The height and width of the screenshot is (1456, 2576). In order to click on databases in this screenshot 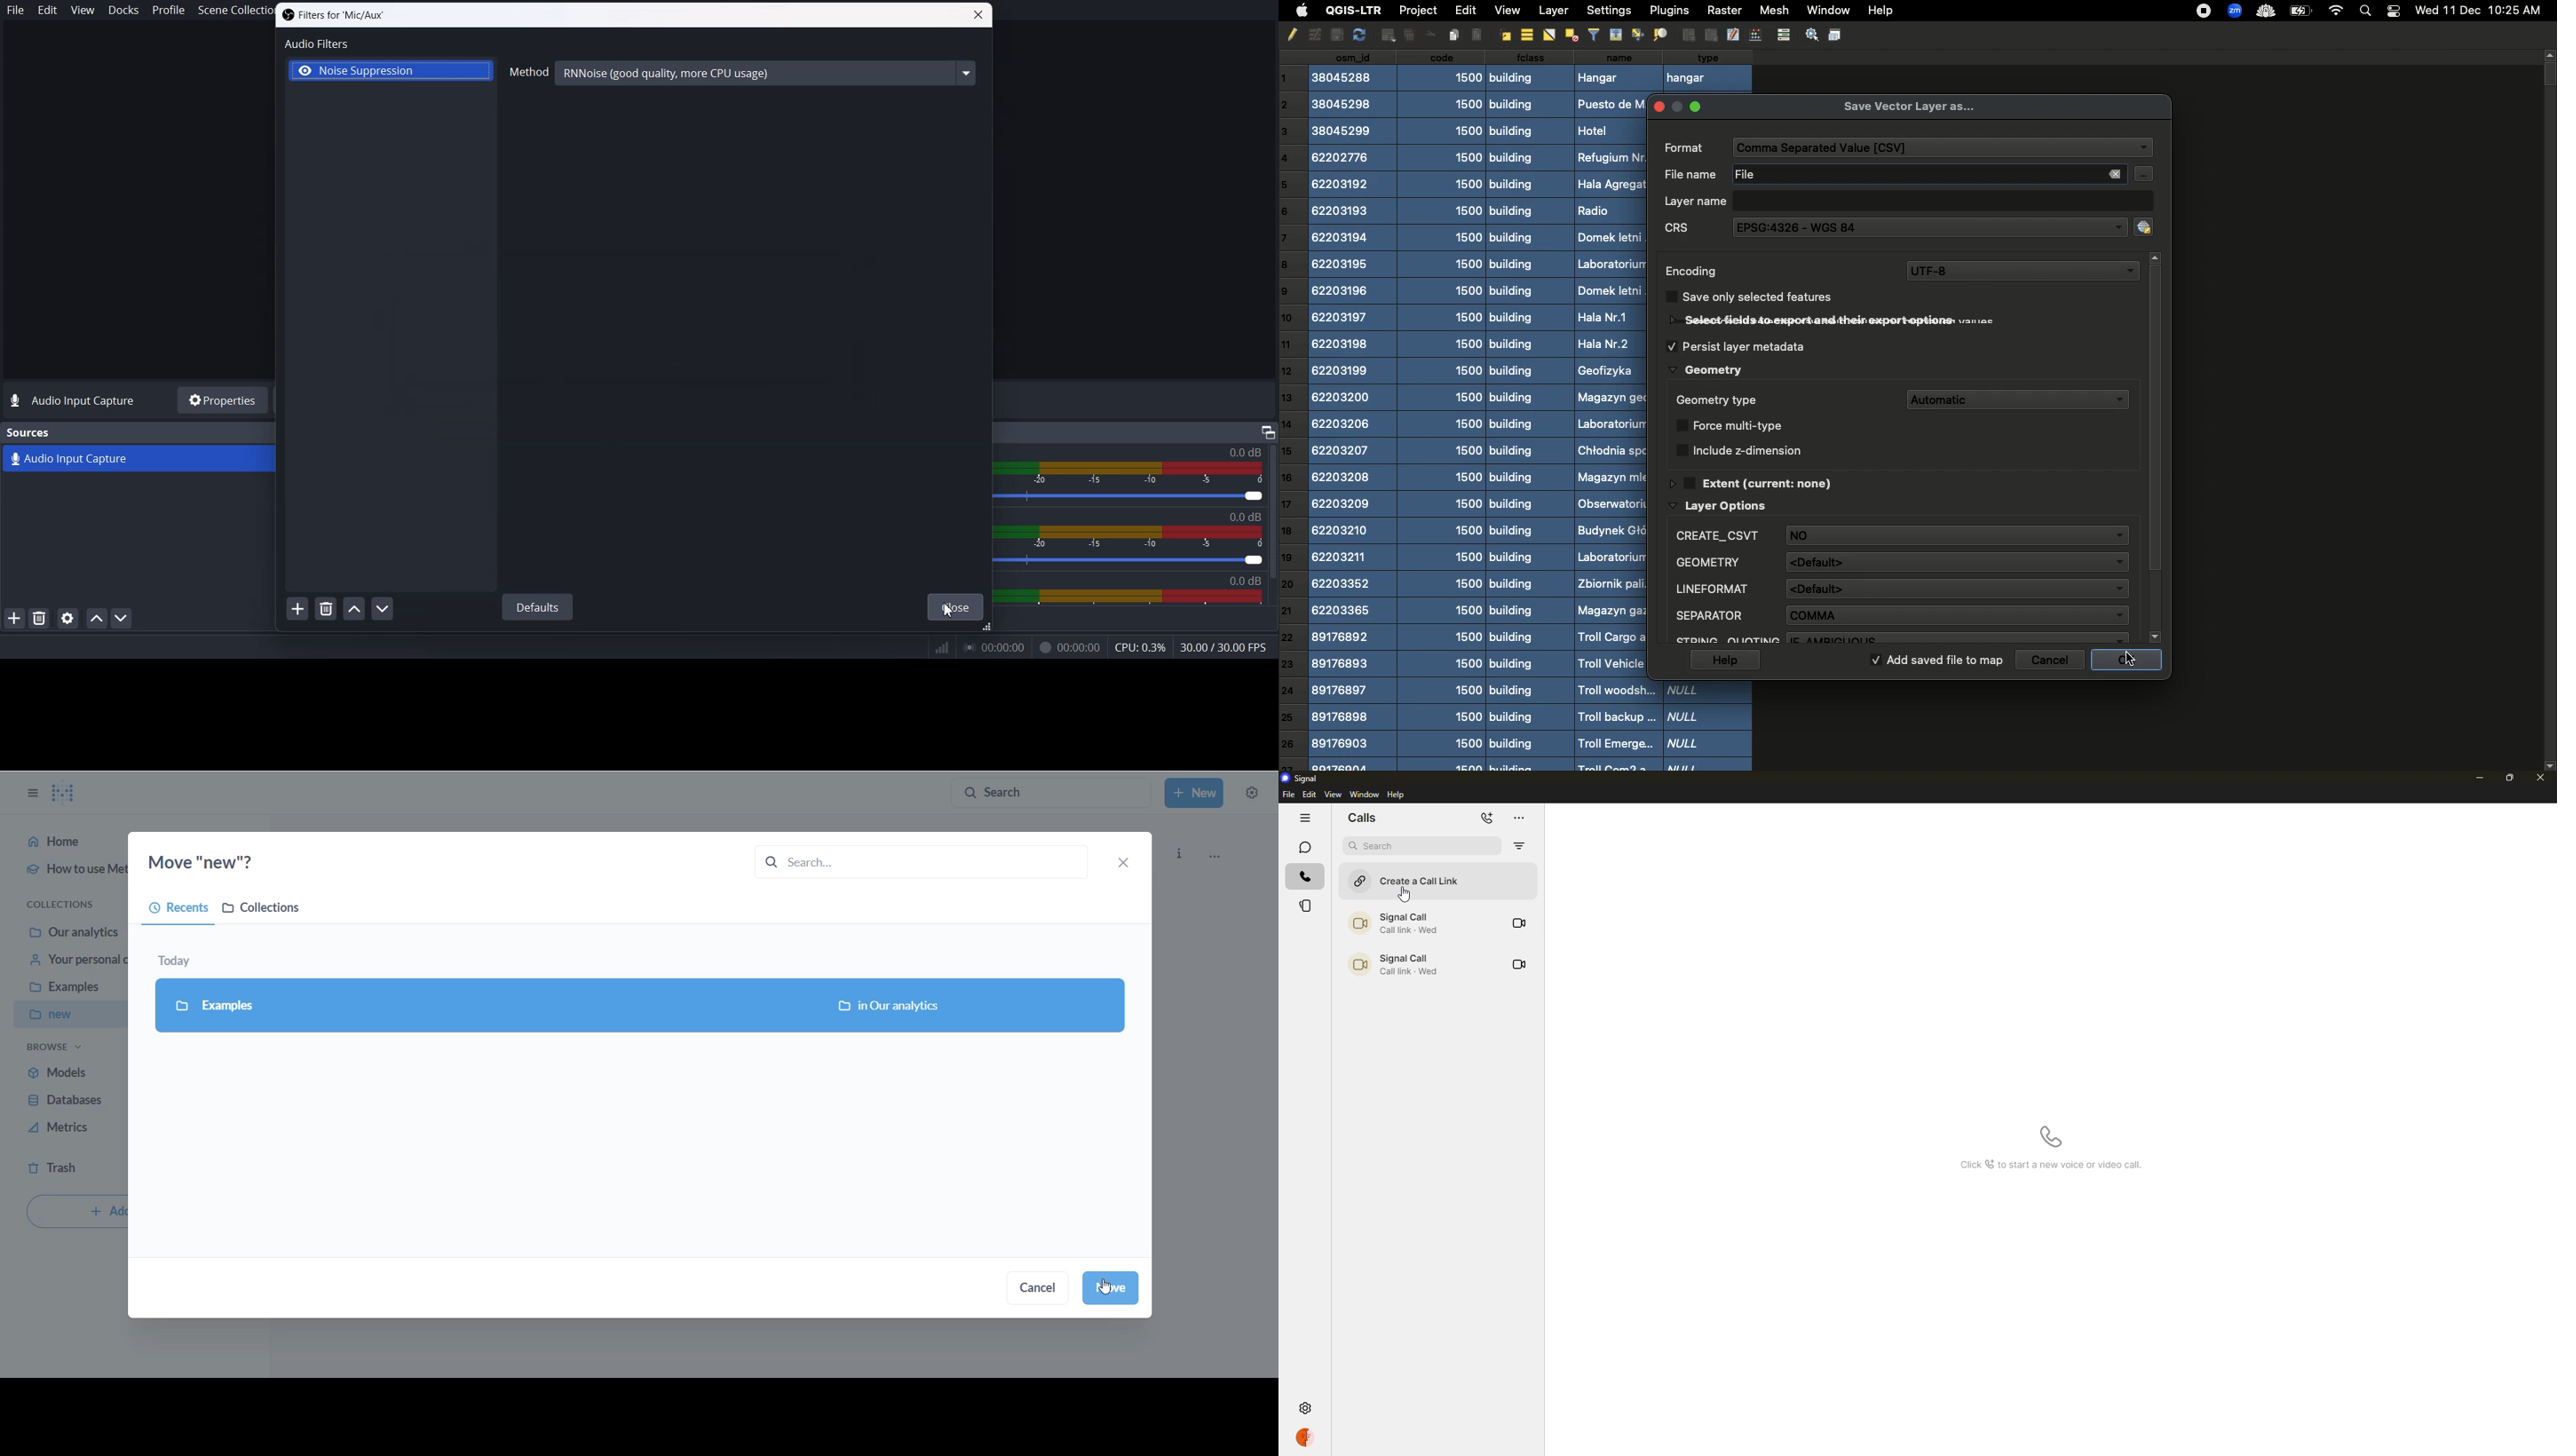, I will do `click(69, 1102)`.